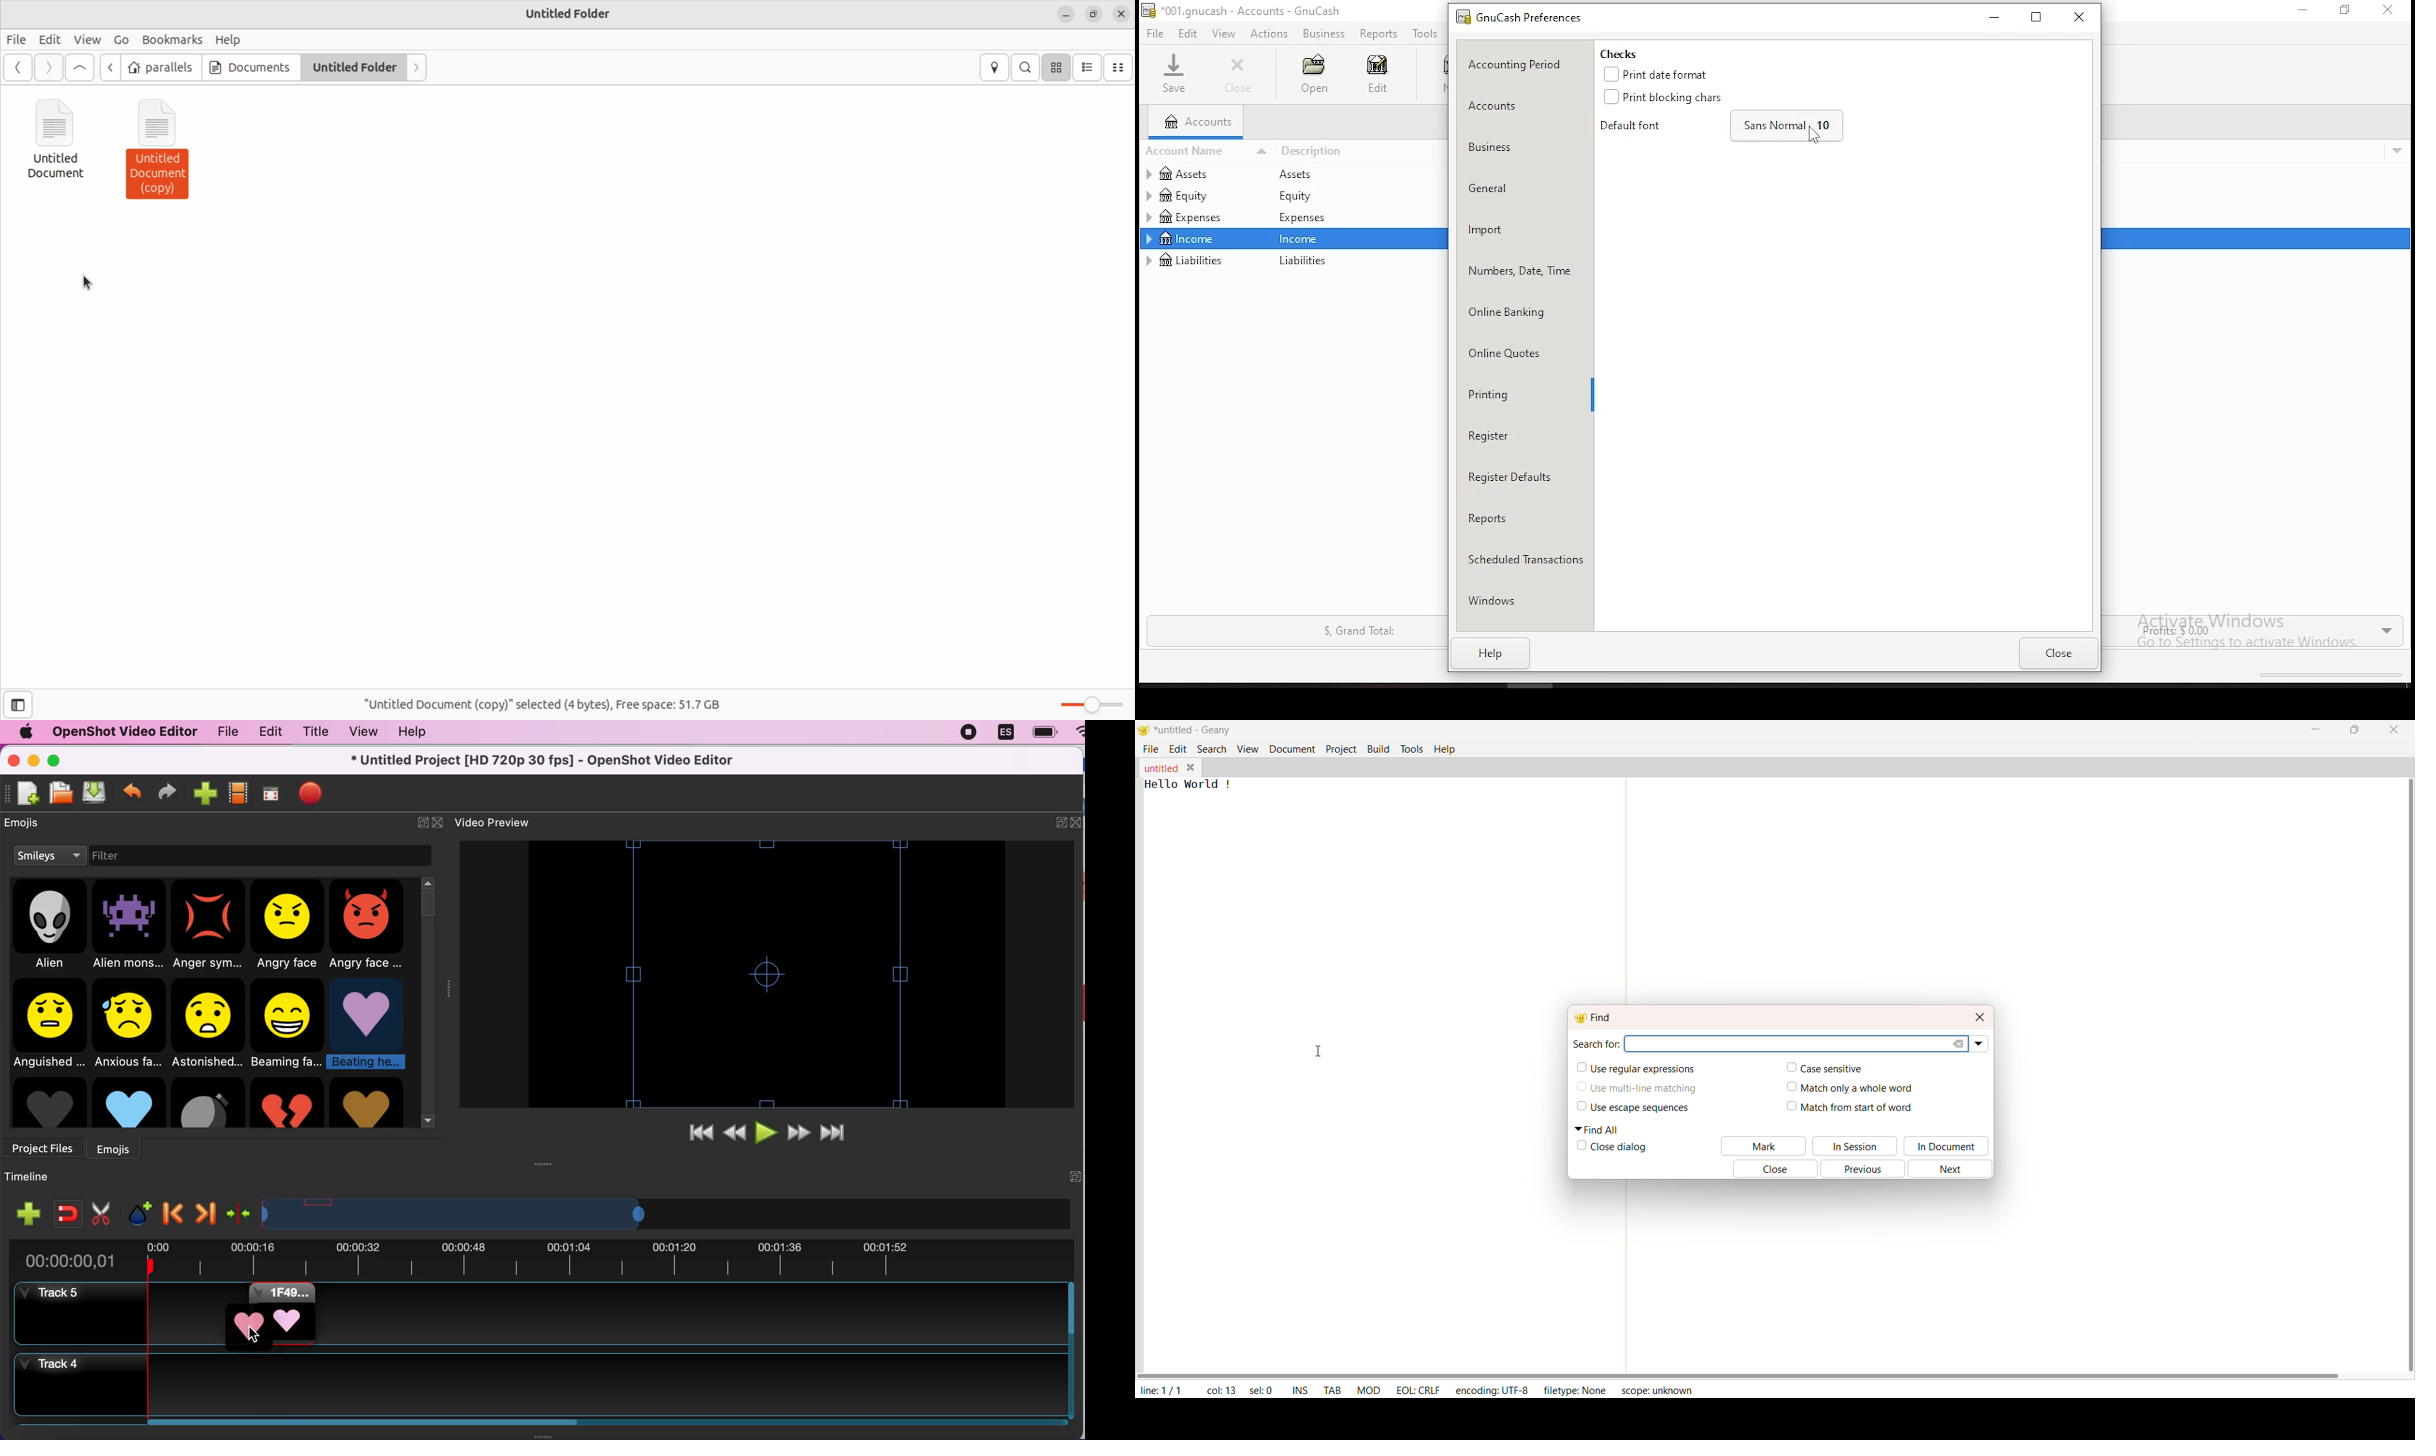 Image resolution: width=2436 pixels, height=1456 pixels. I want to click on center the timeline, so click(239, 1211).